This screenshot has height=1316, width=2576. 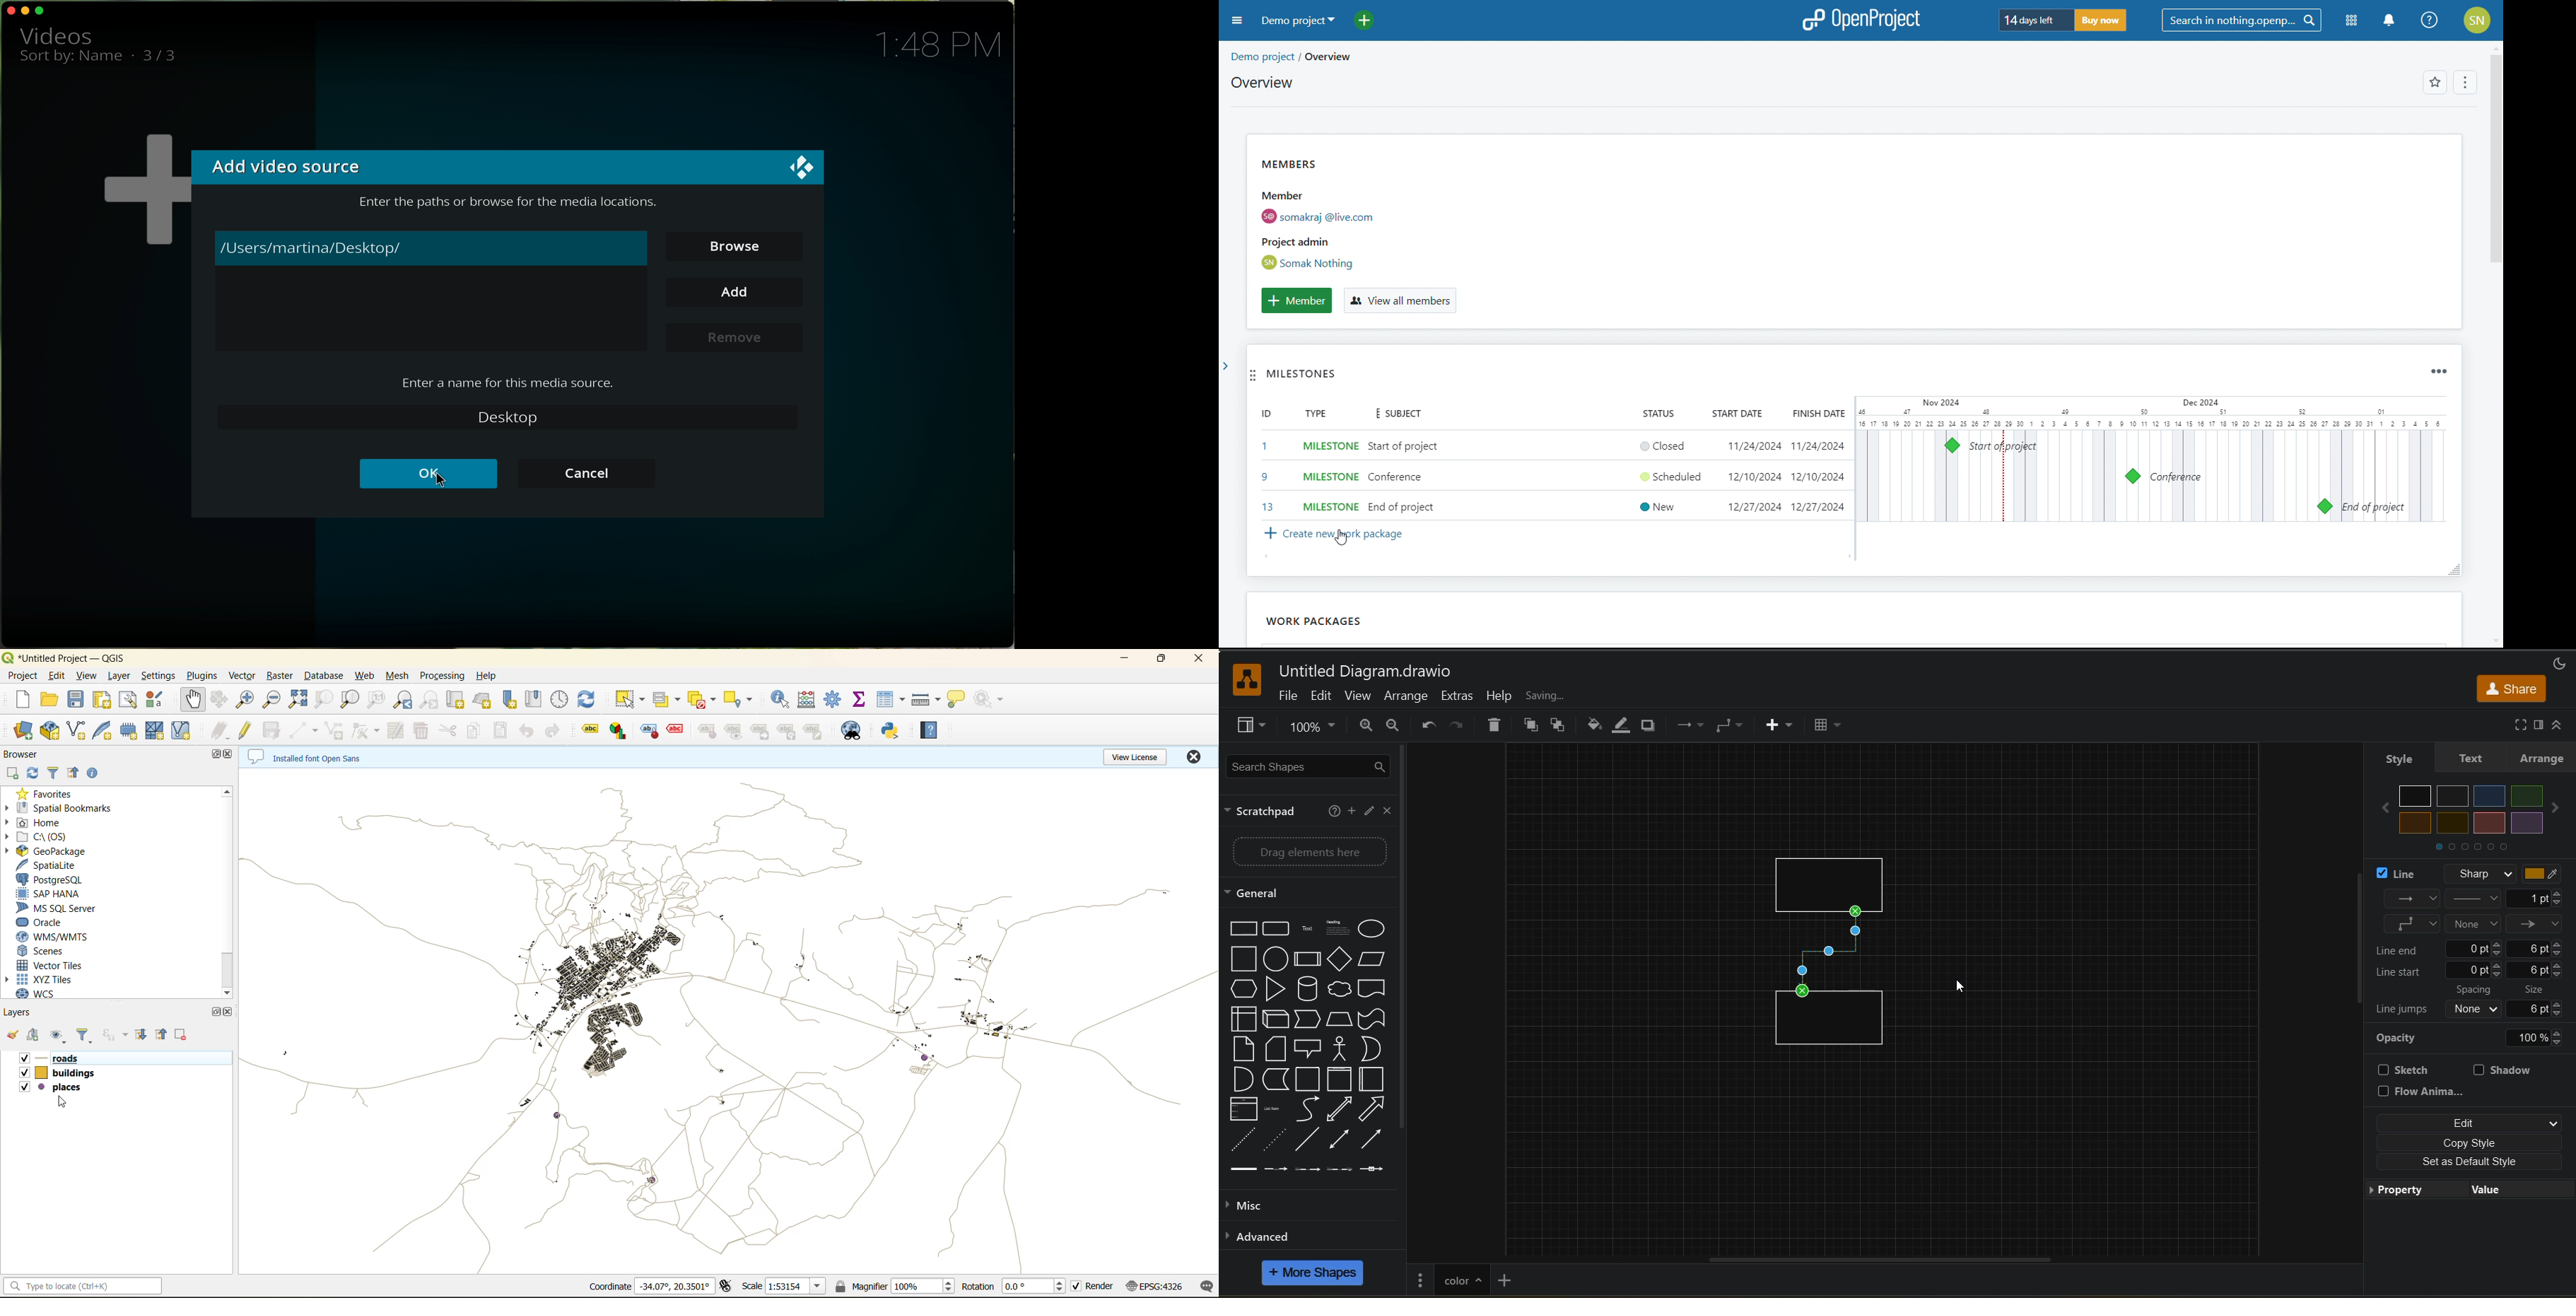 I want to click on close, so click(x=231, y=755).